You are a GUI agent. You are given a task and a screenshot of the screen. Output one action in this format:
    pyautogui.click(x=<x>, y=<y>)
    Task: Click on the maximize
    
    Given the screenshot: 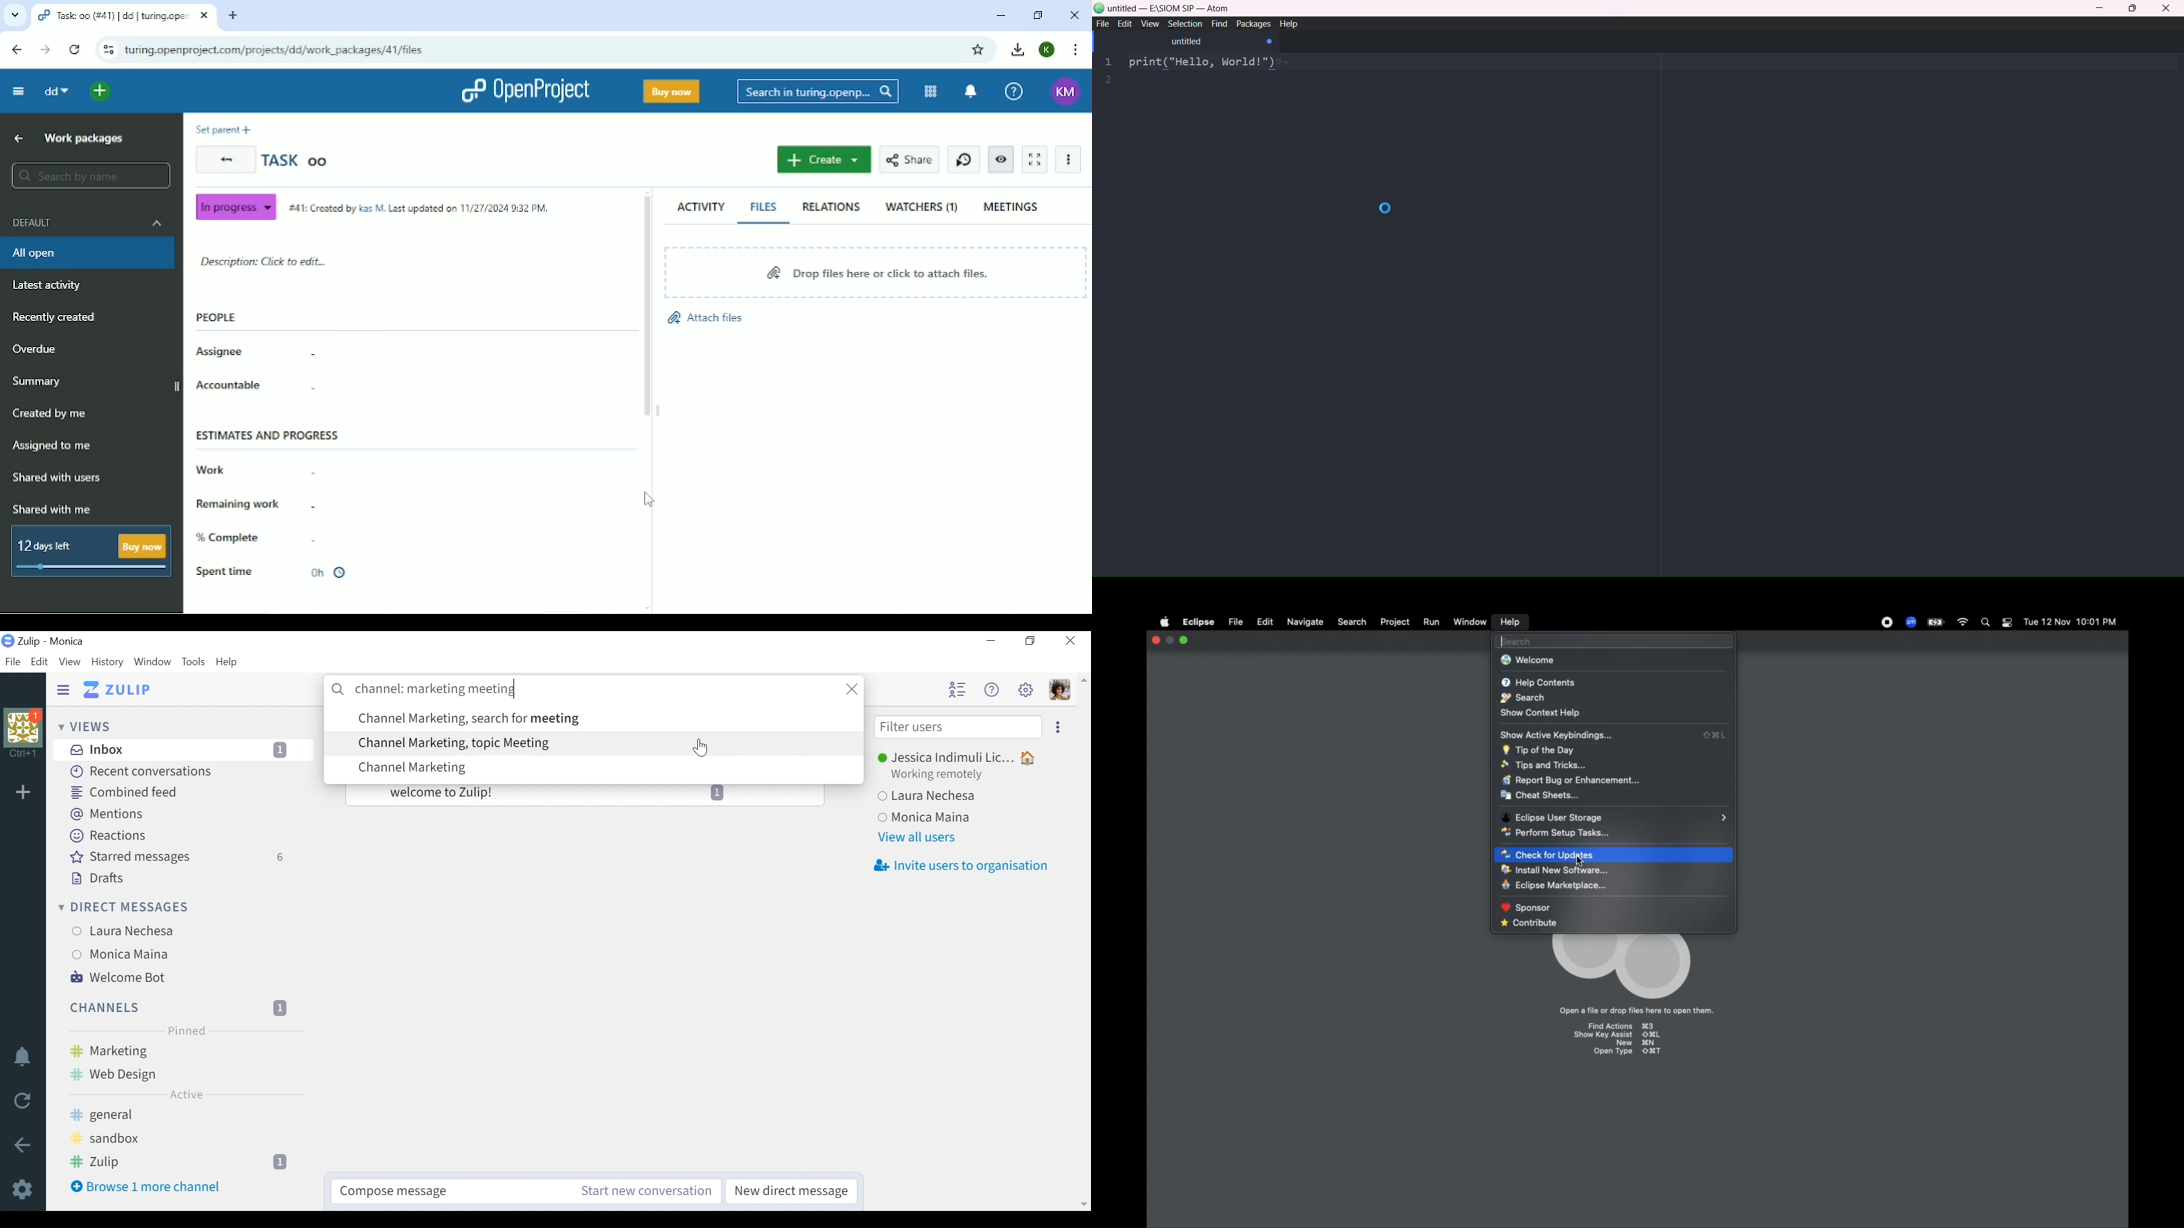 What is the action you would take?
    pyautogui.click(x=2135, y=8)
    